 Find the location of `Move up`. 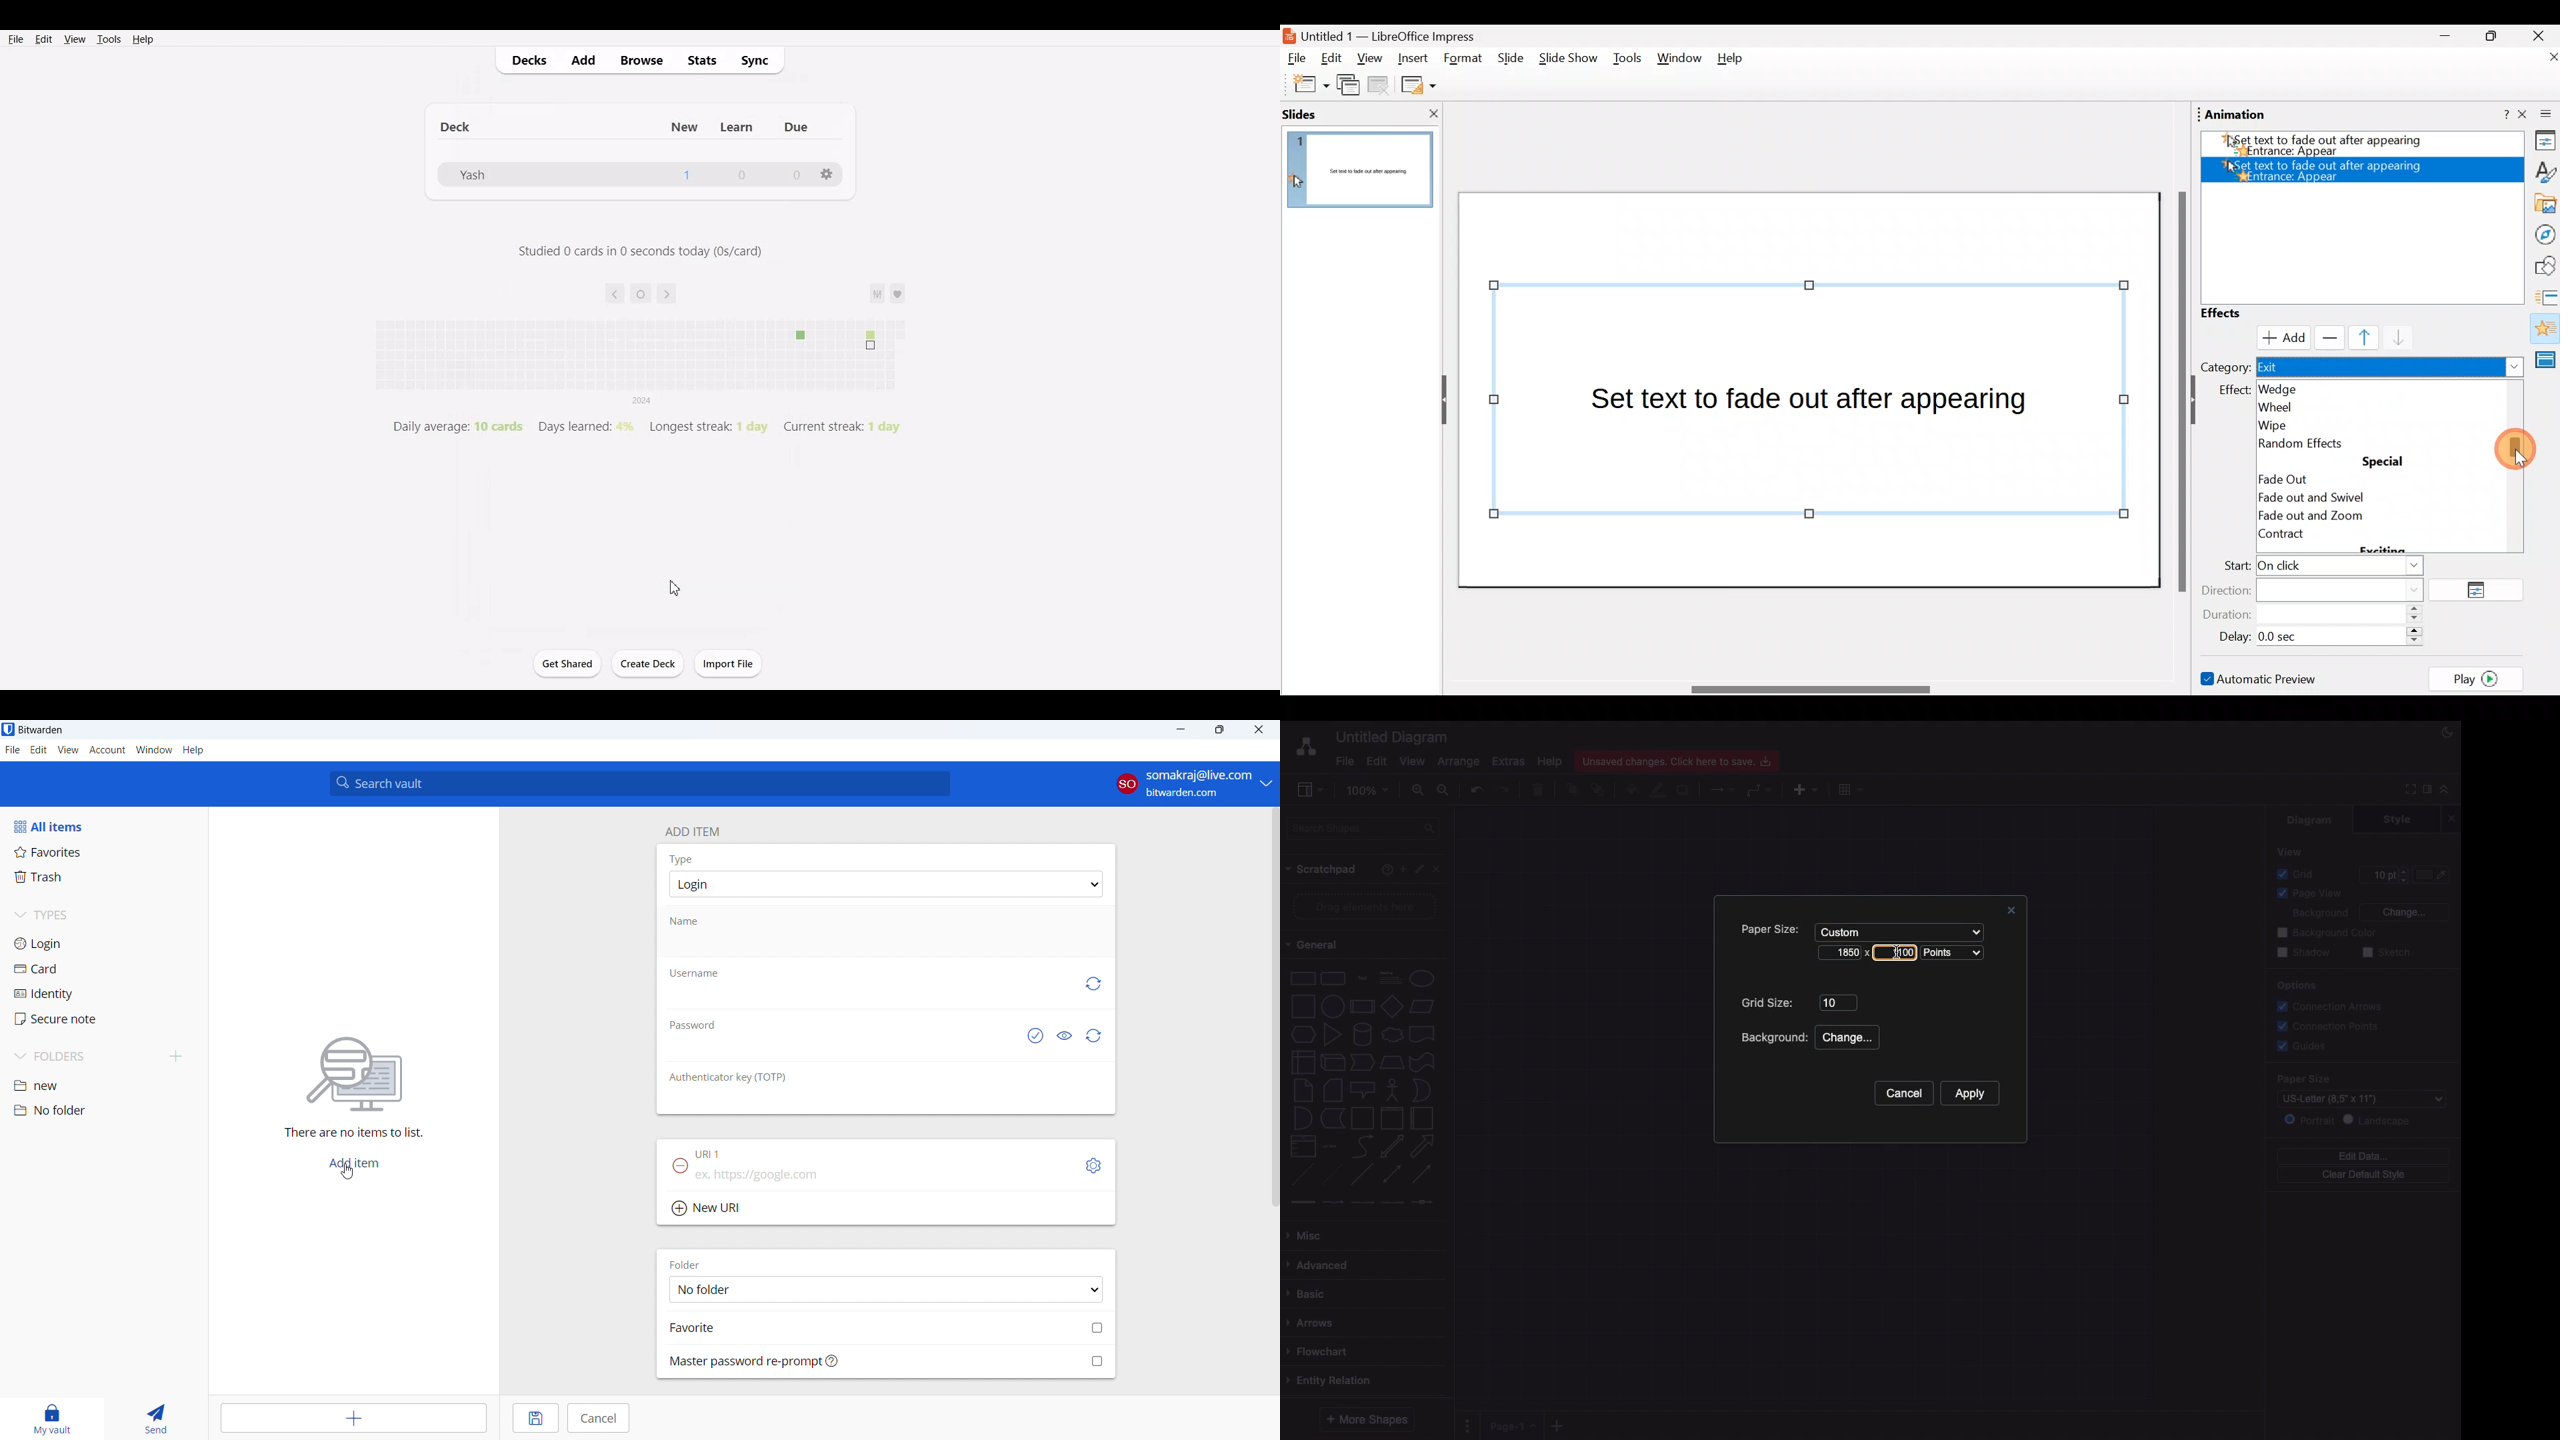

Move up is located at coordinates (2356, 337).